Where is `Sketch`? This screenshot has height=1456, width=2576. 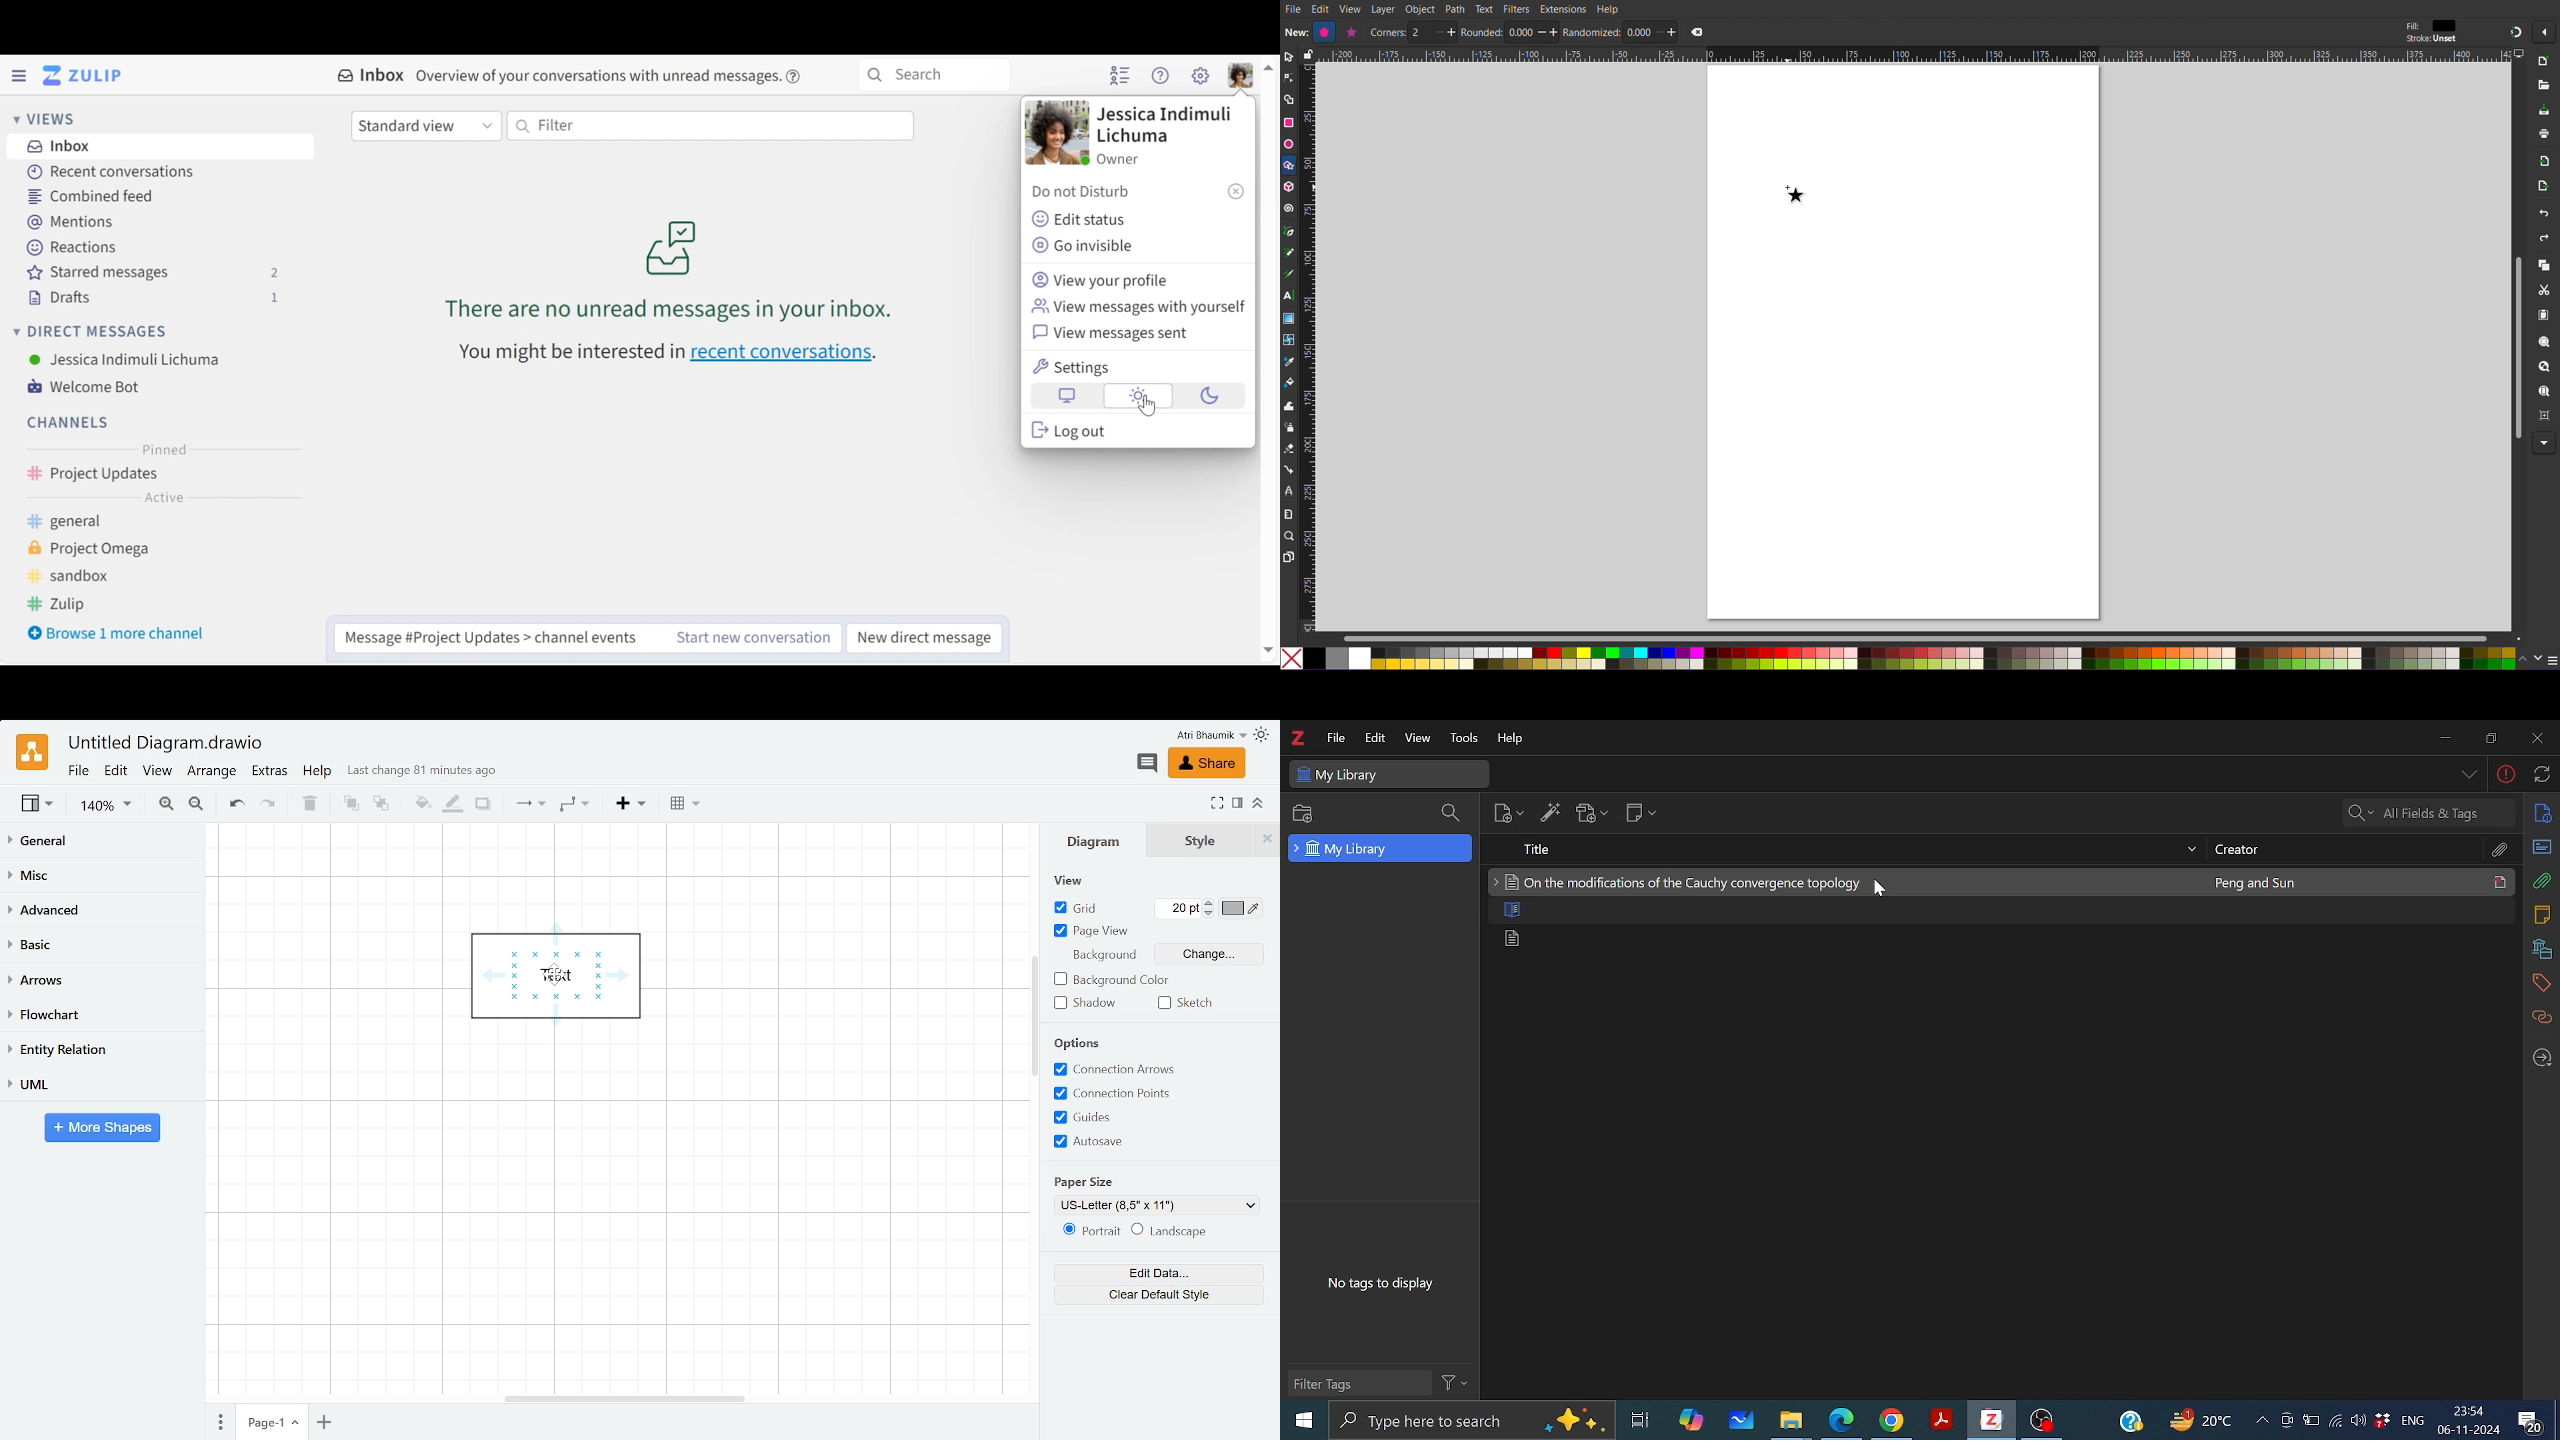 Sketch is located at coordinates (1190, 1004).